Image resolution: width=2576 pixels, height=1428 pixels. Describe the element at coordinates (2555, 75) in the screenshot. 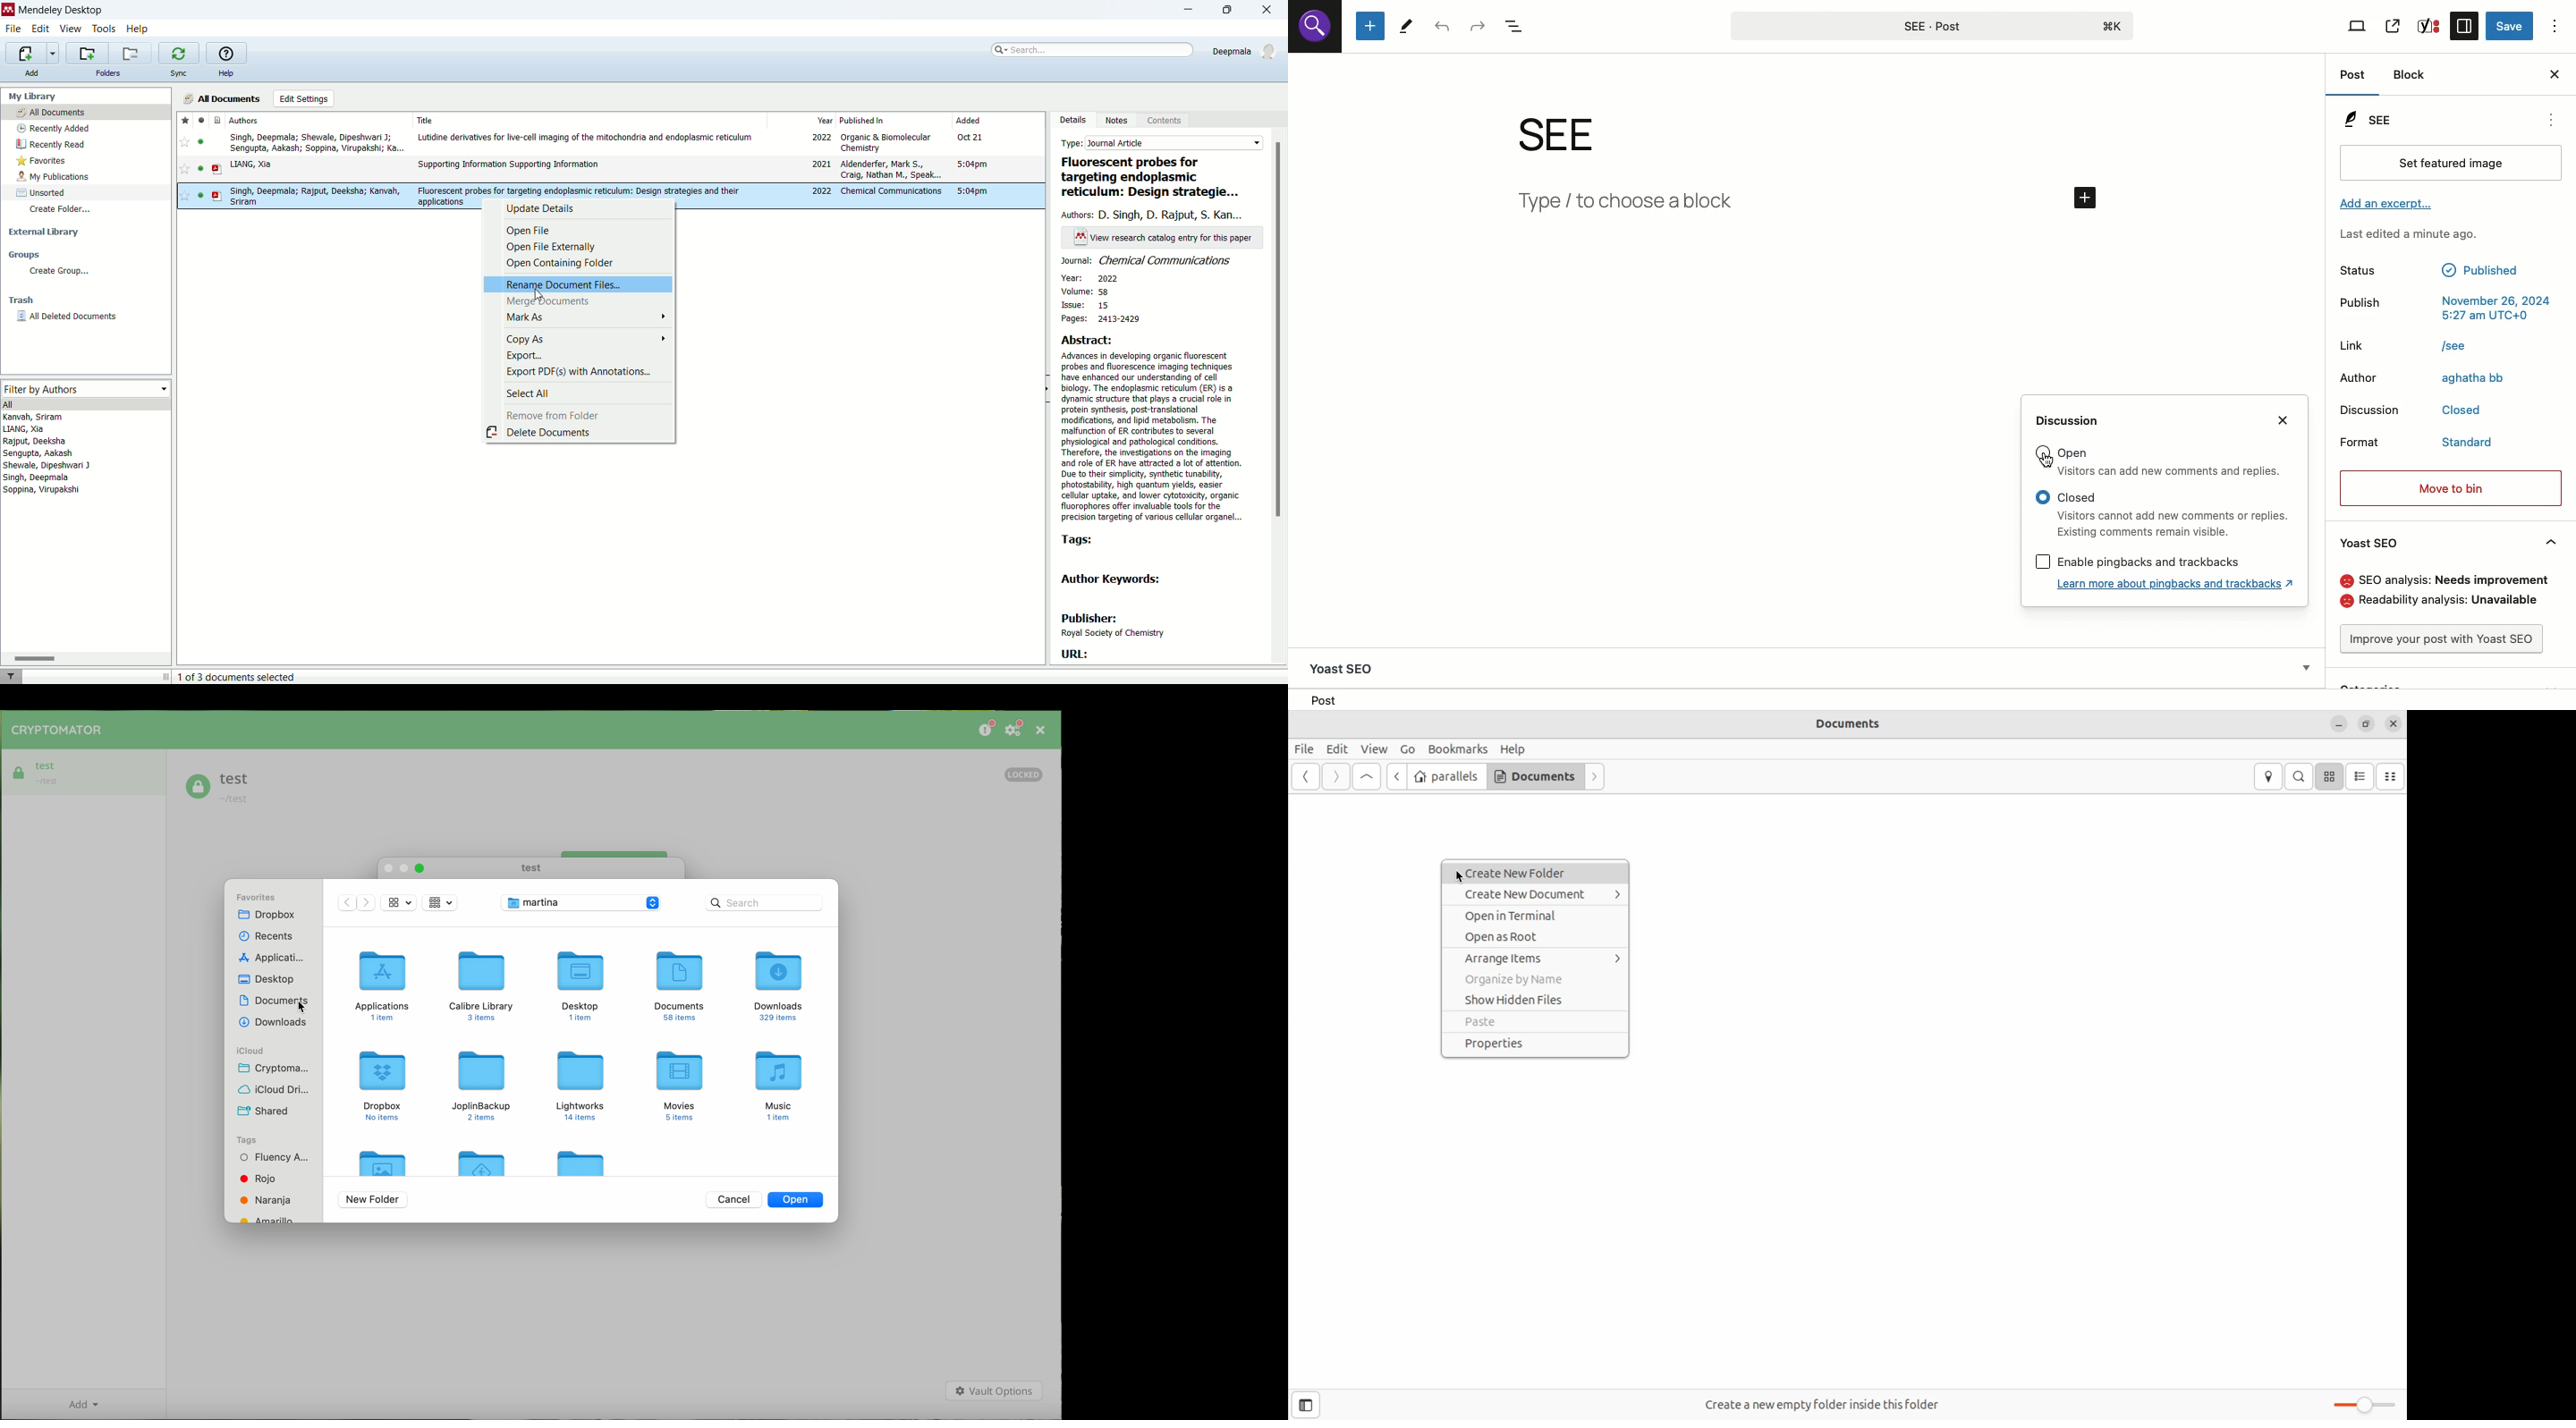

I see `Close` at that location.